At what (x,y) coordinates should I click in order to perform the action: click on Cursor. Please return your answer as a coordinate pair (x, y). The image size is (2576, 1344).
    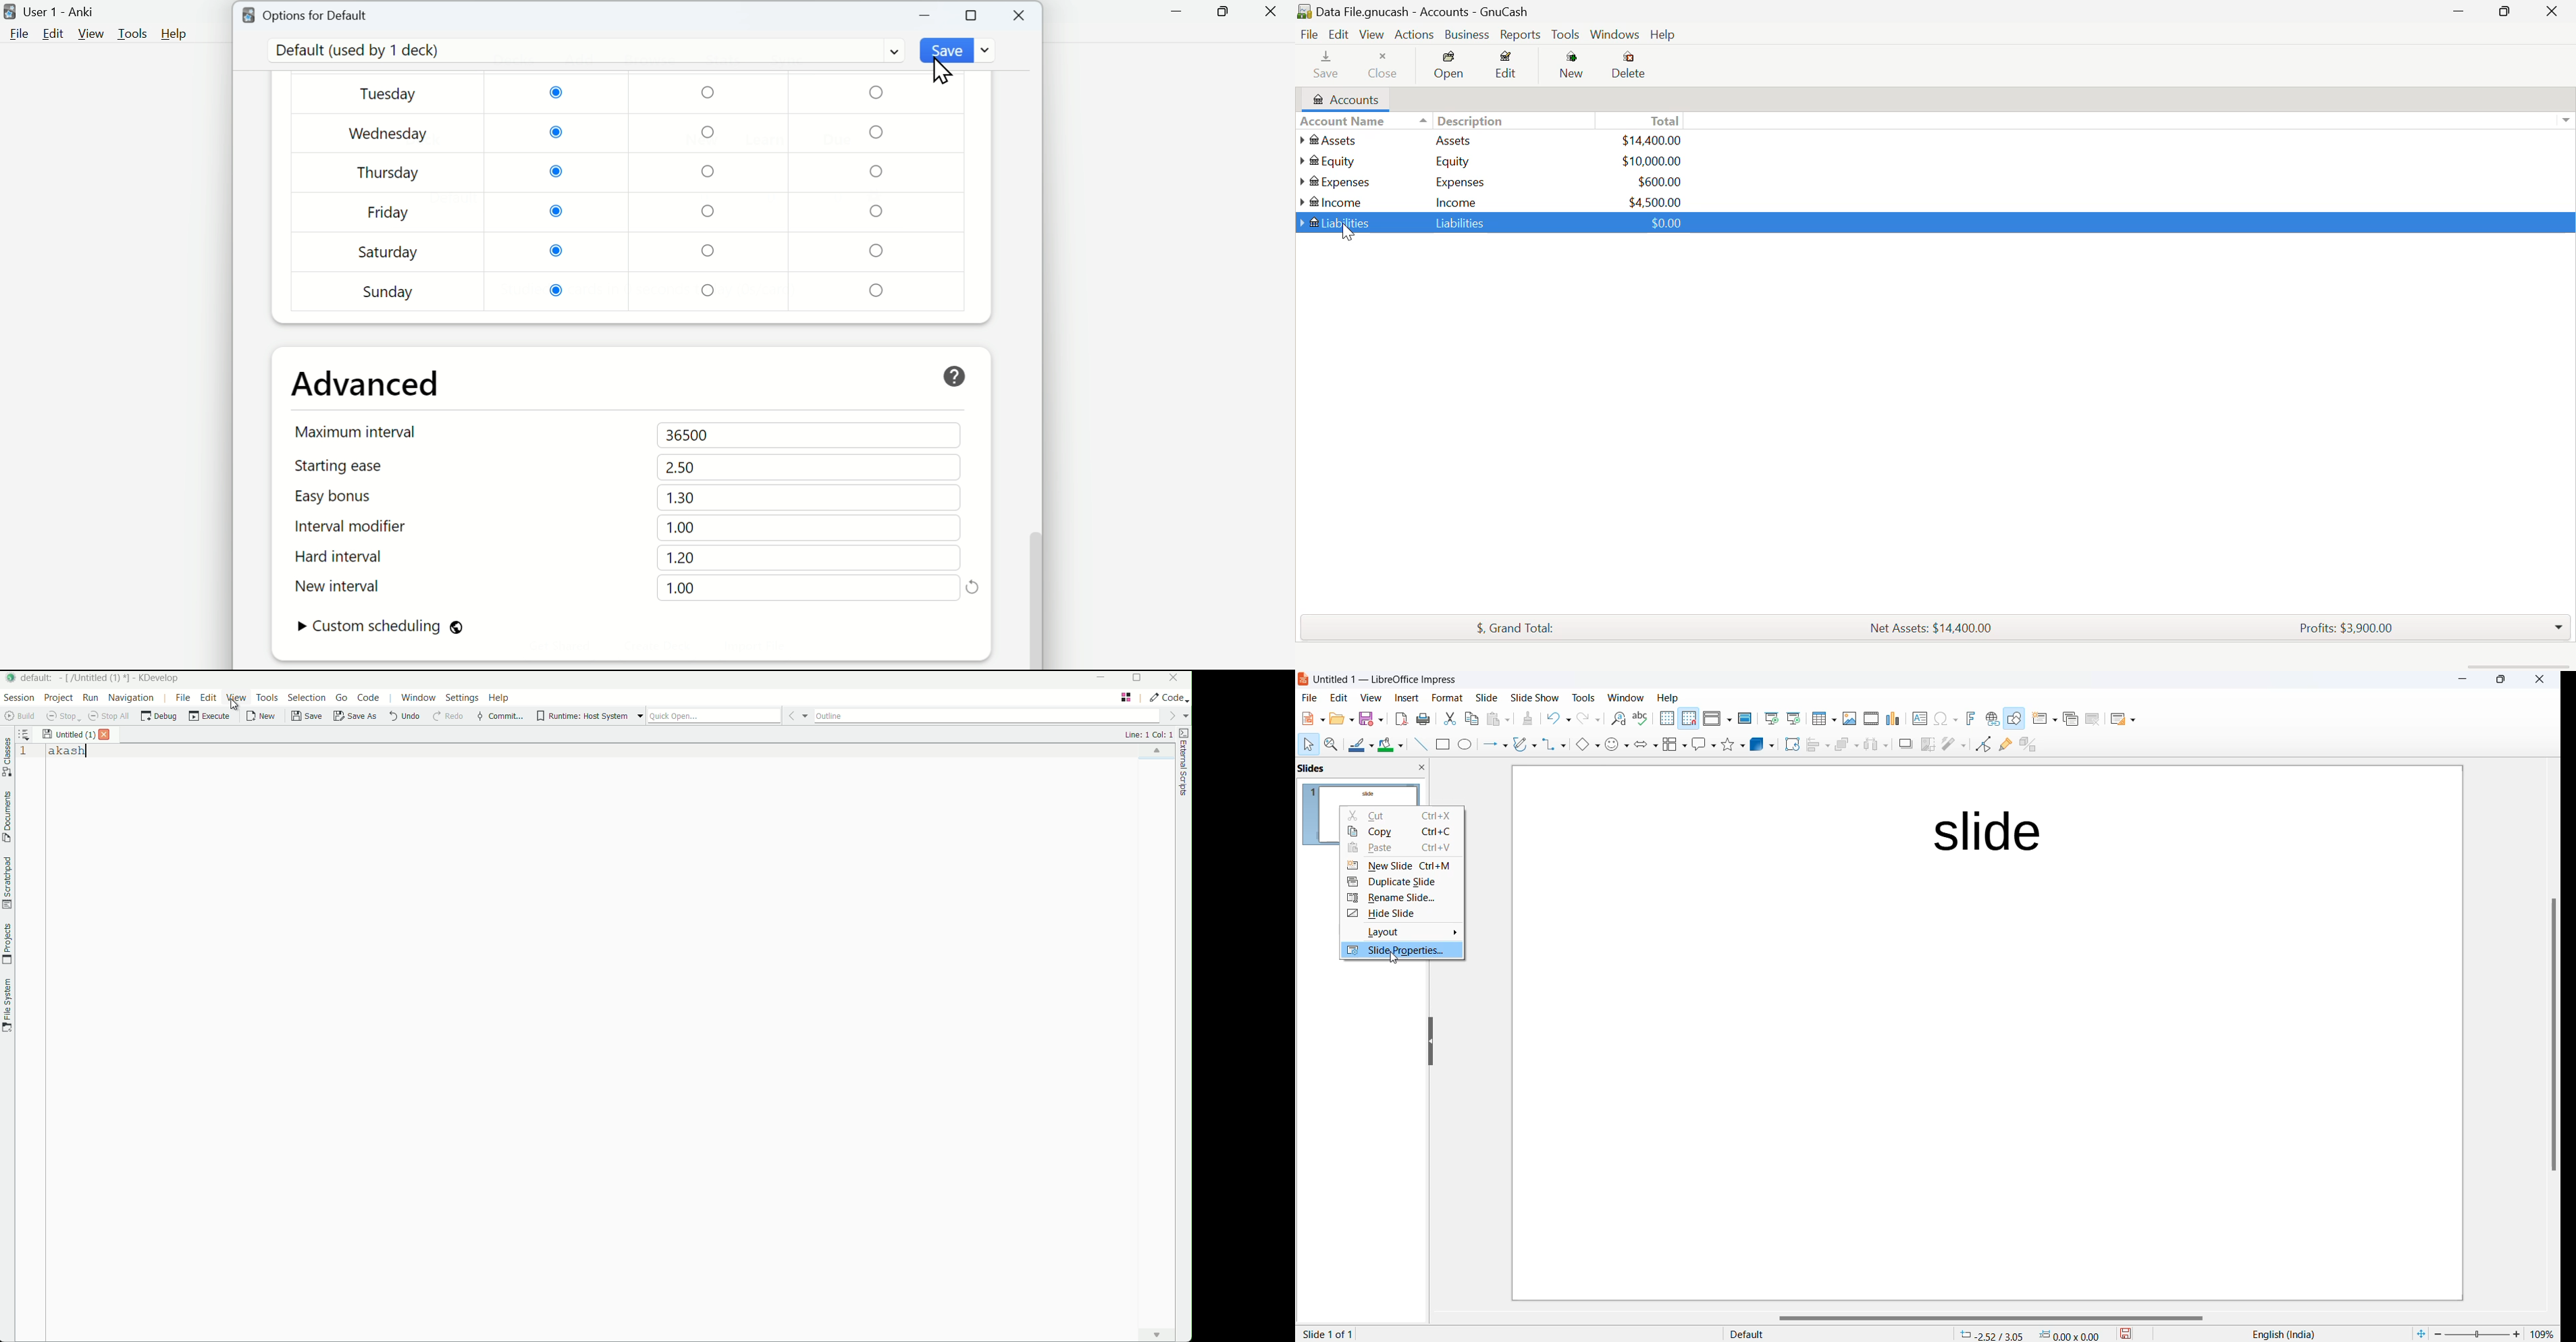
    Looking at the image, I should click on (944, 71).